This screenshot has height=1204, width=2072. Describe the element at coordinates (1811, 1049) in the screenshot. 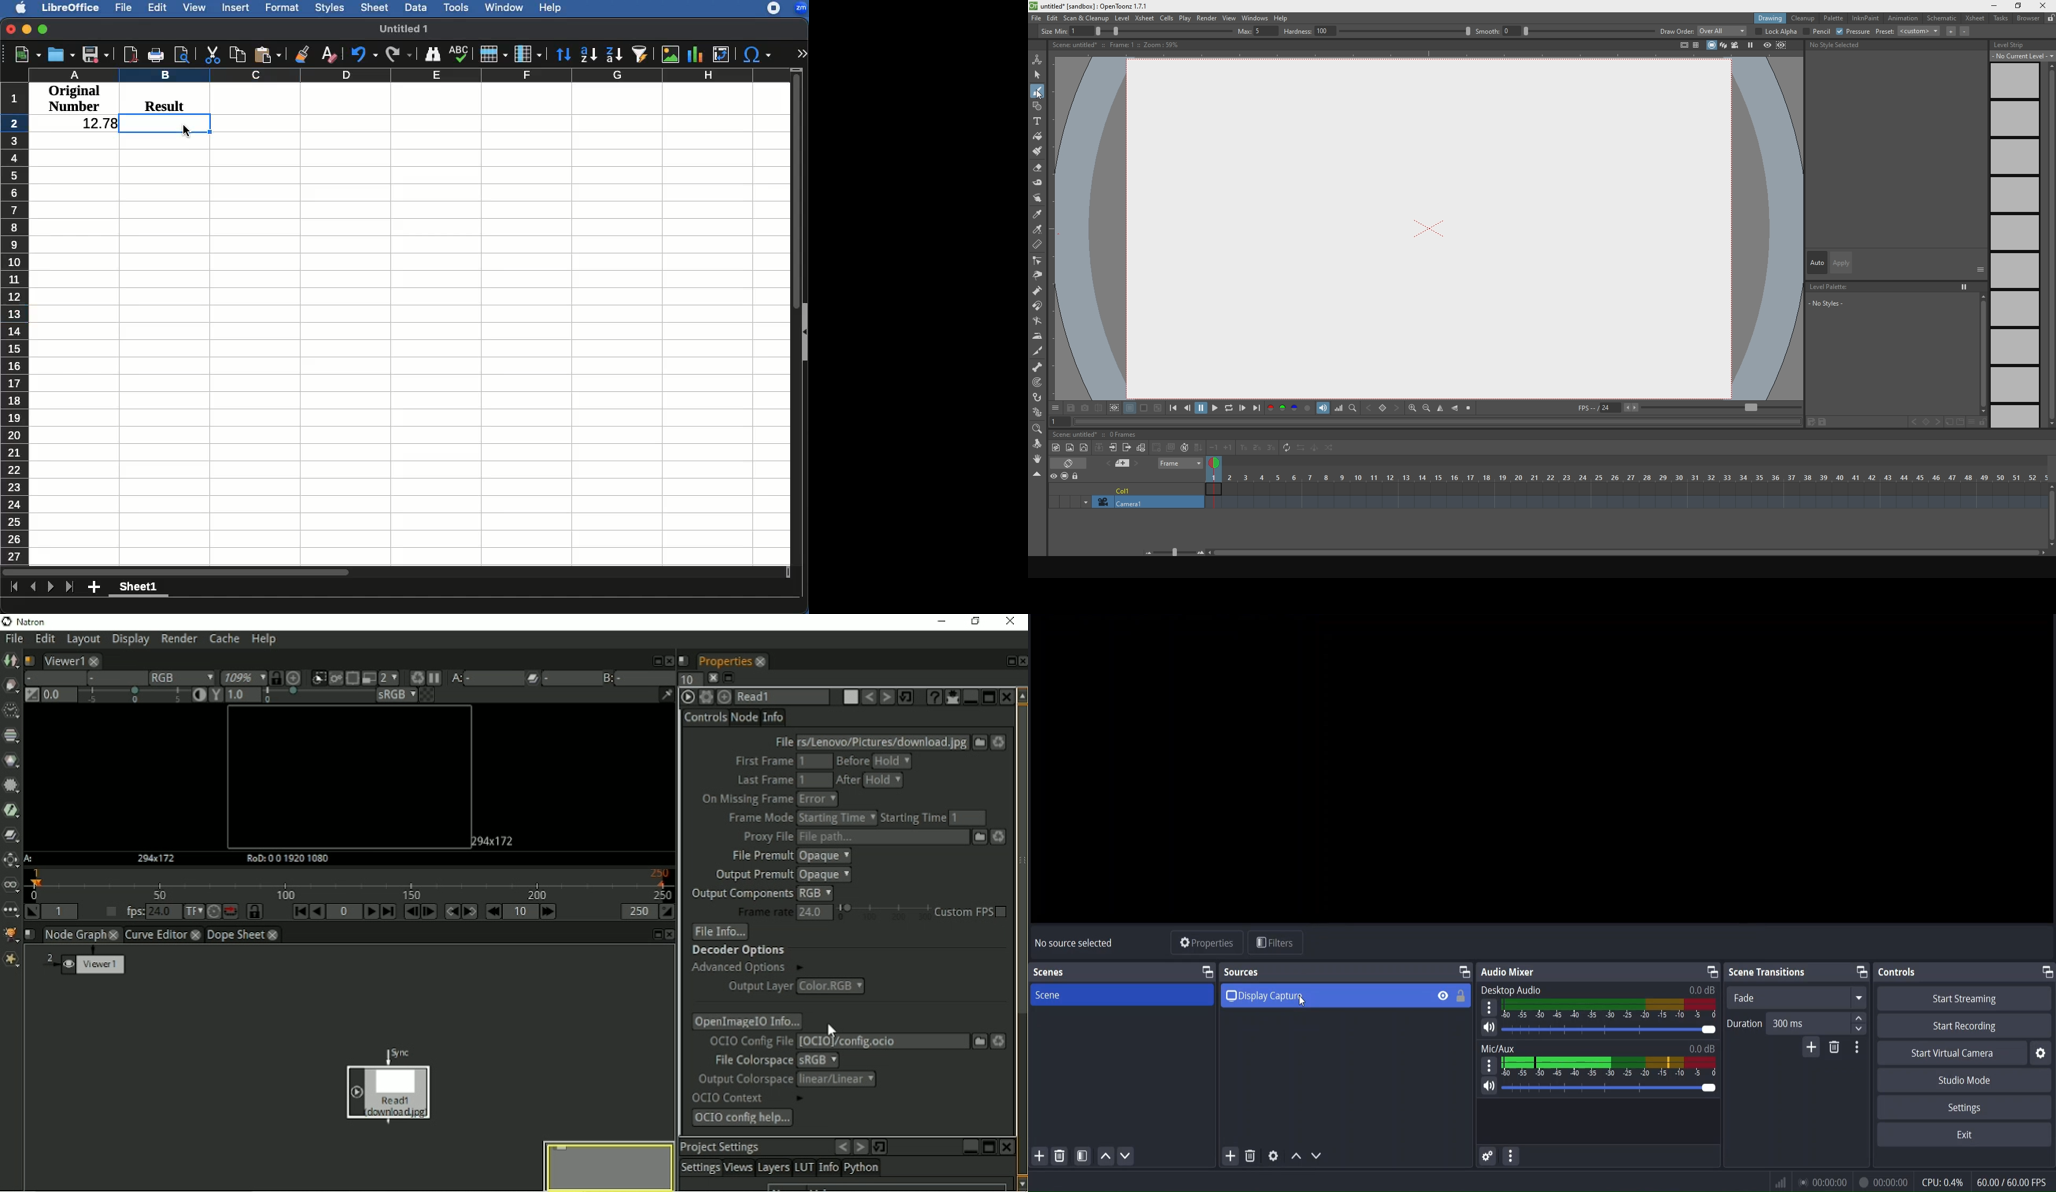

I see `add configurable transitions` at that location.